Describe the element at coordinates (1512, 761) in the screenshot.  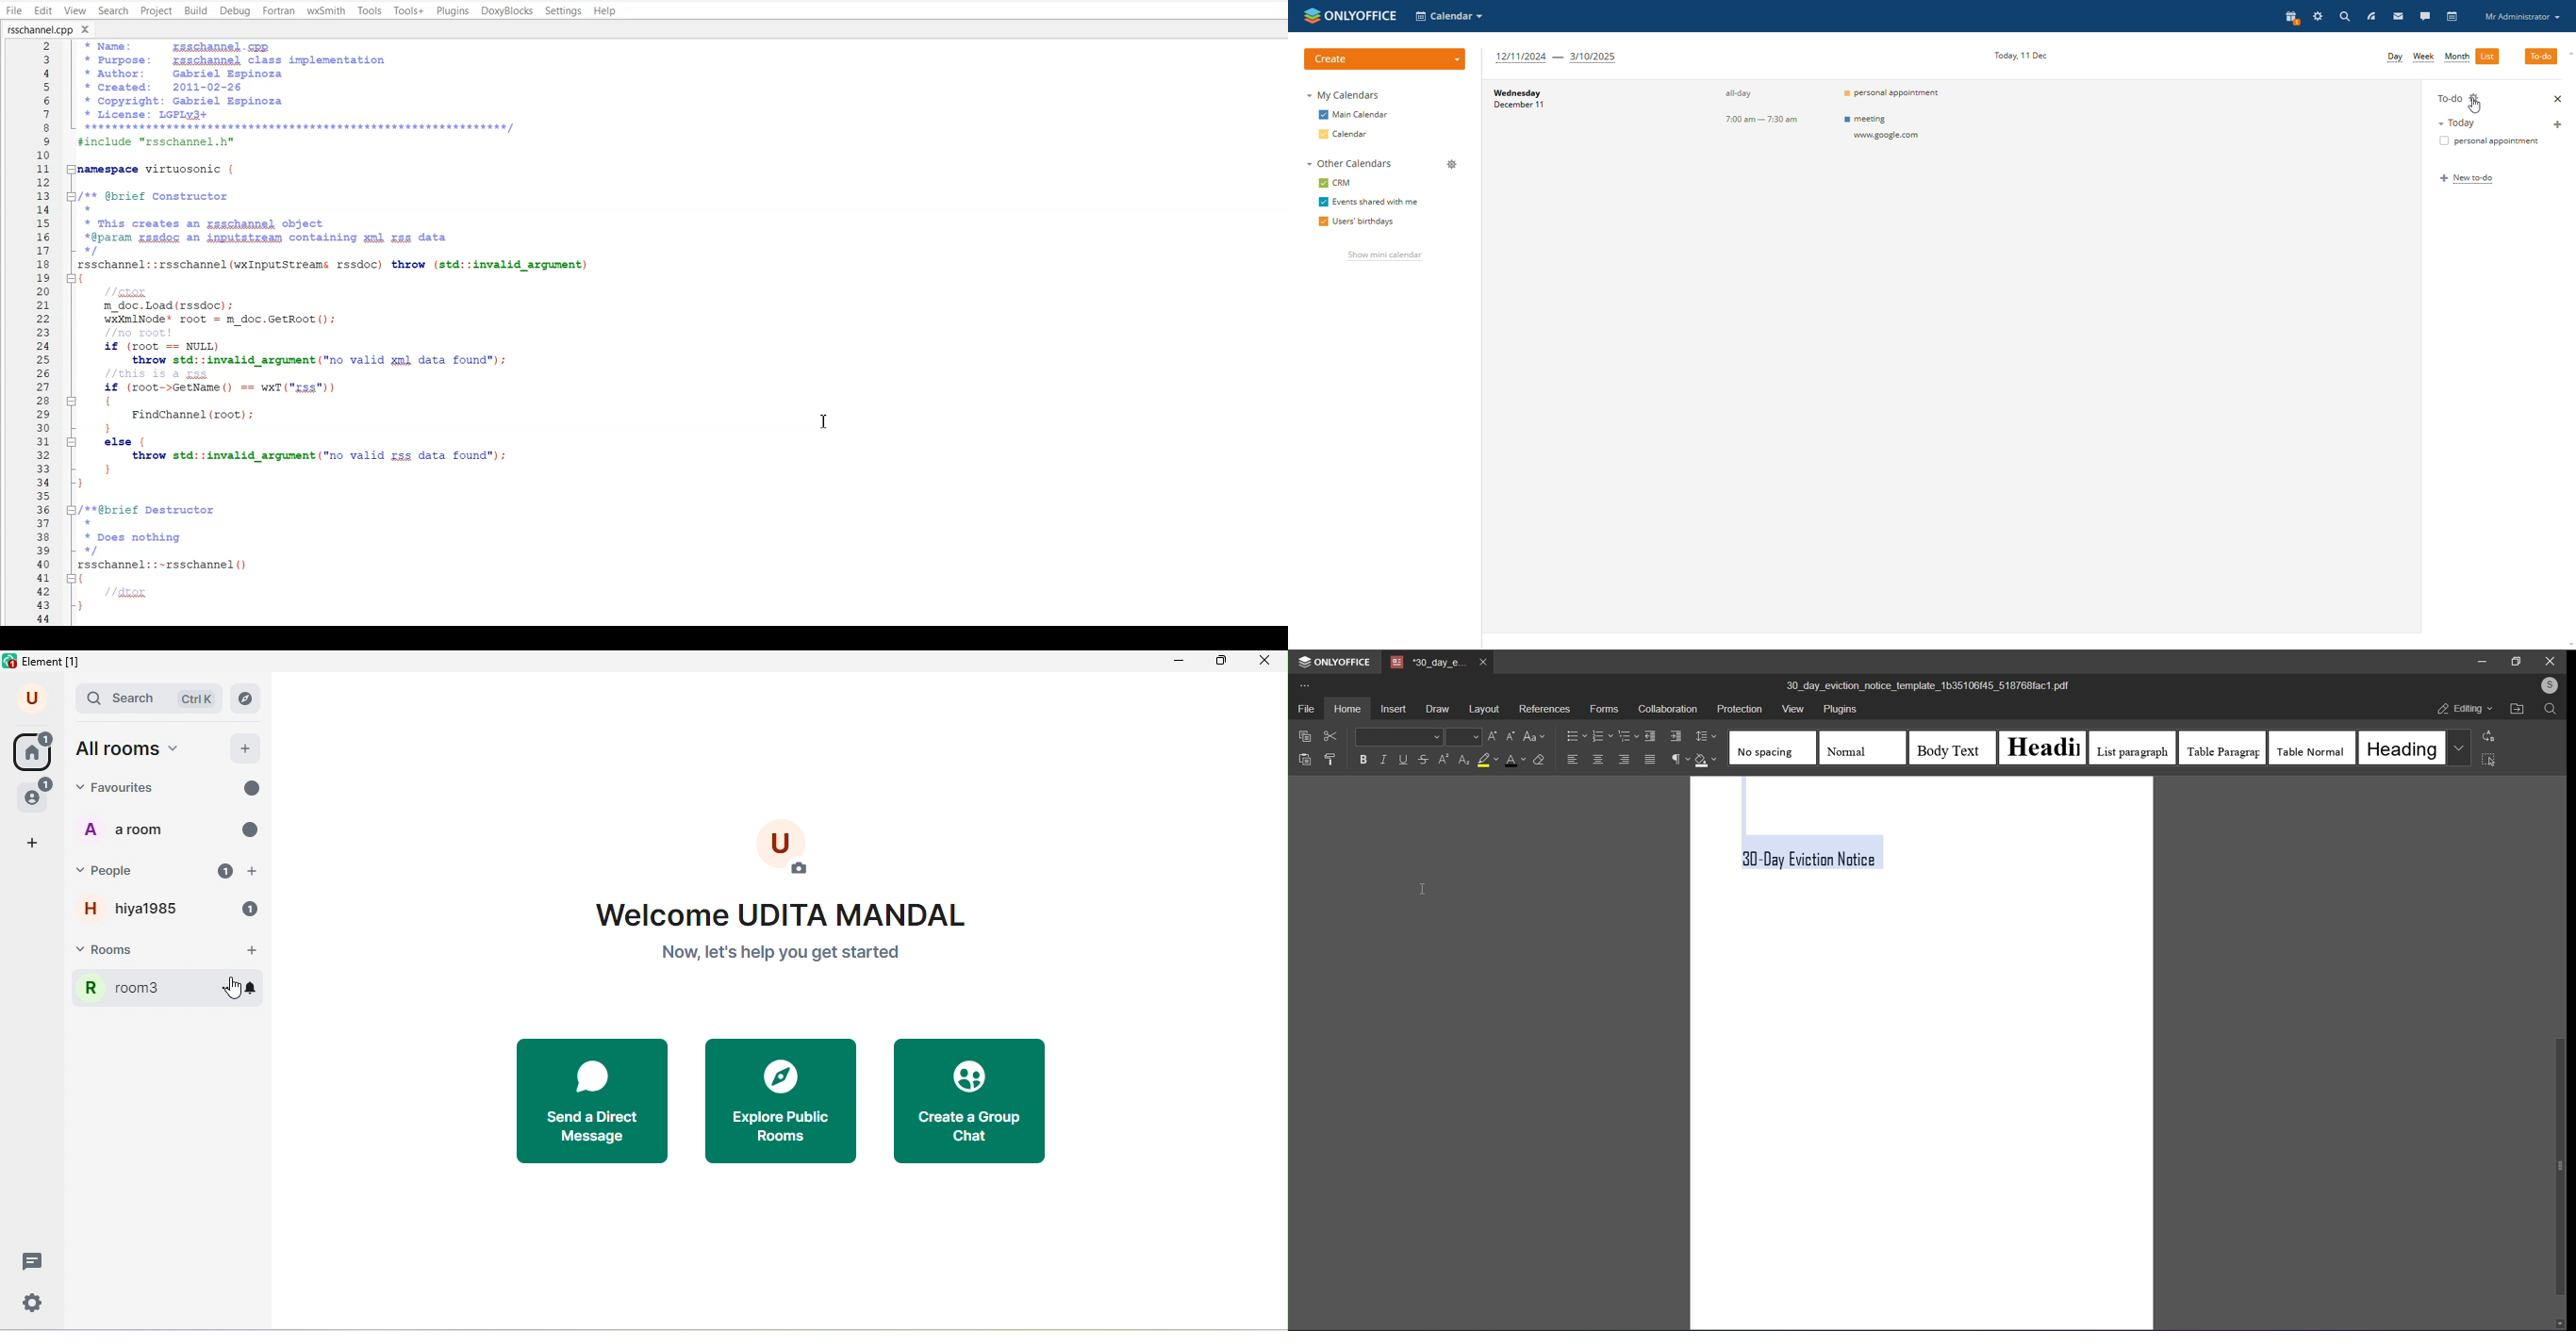
I see `font color` at that location.